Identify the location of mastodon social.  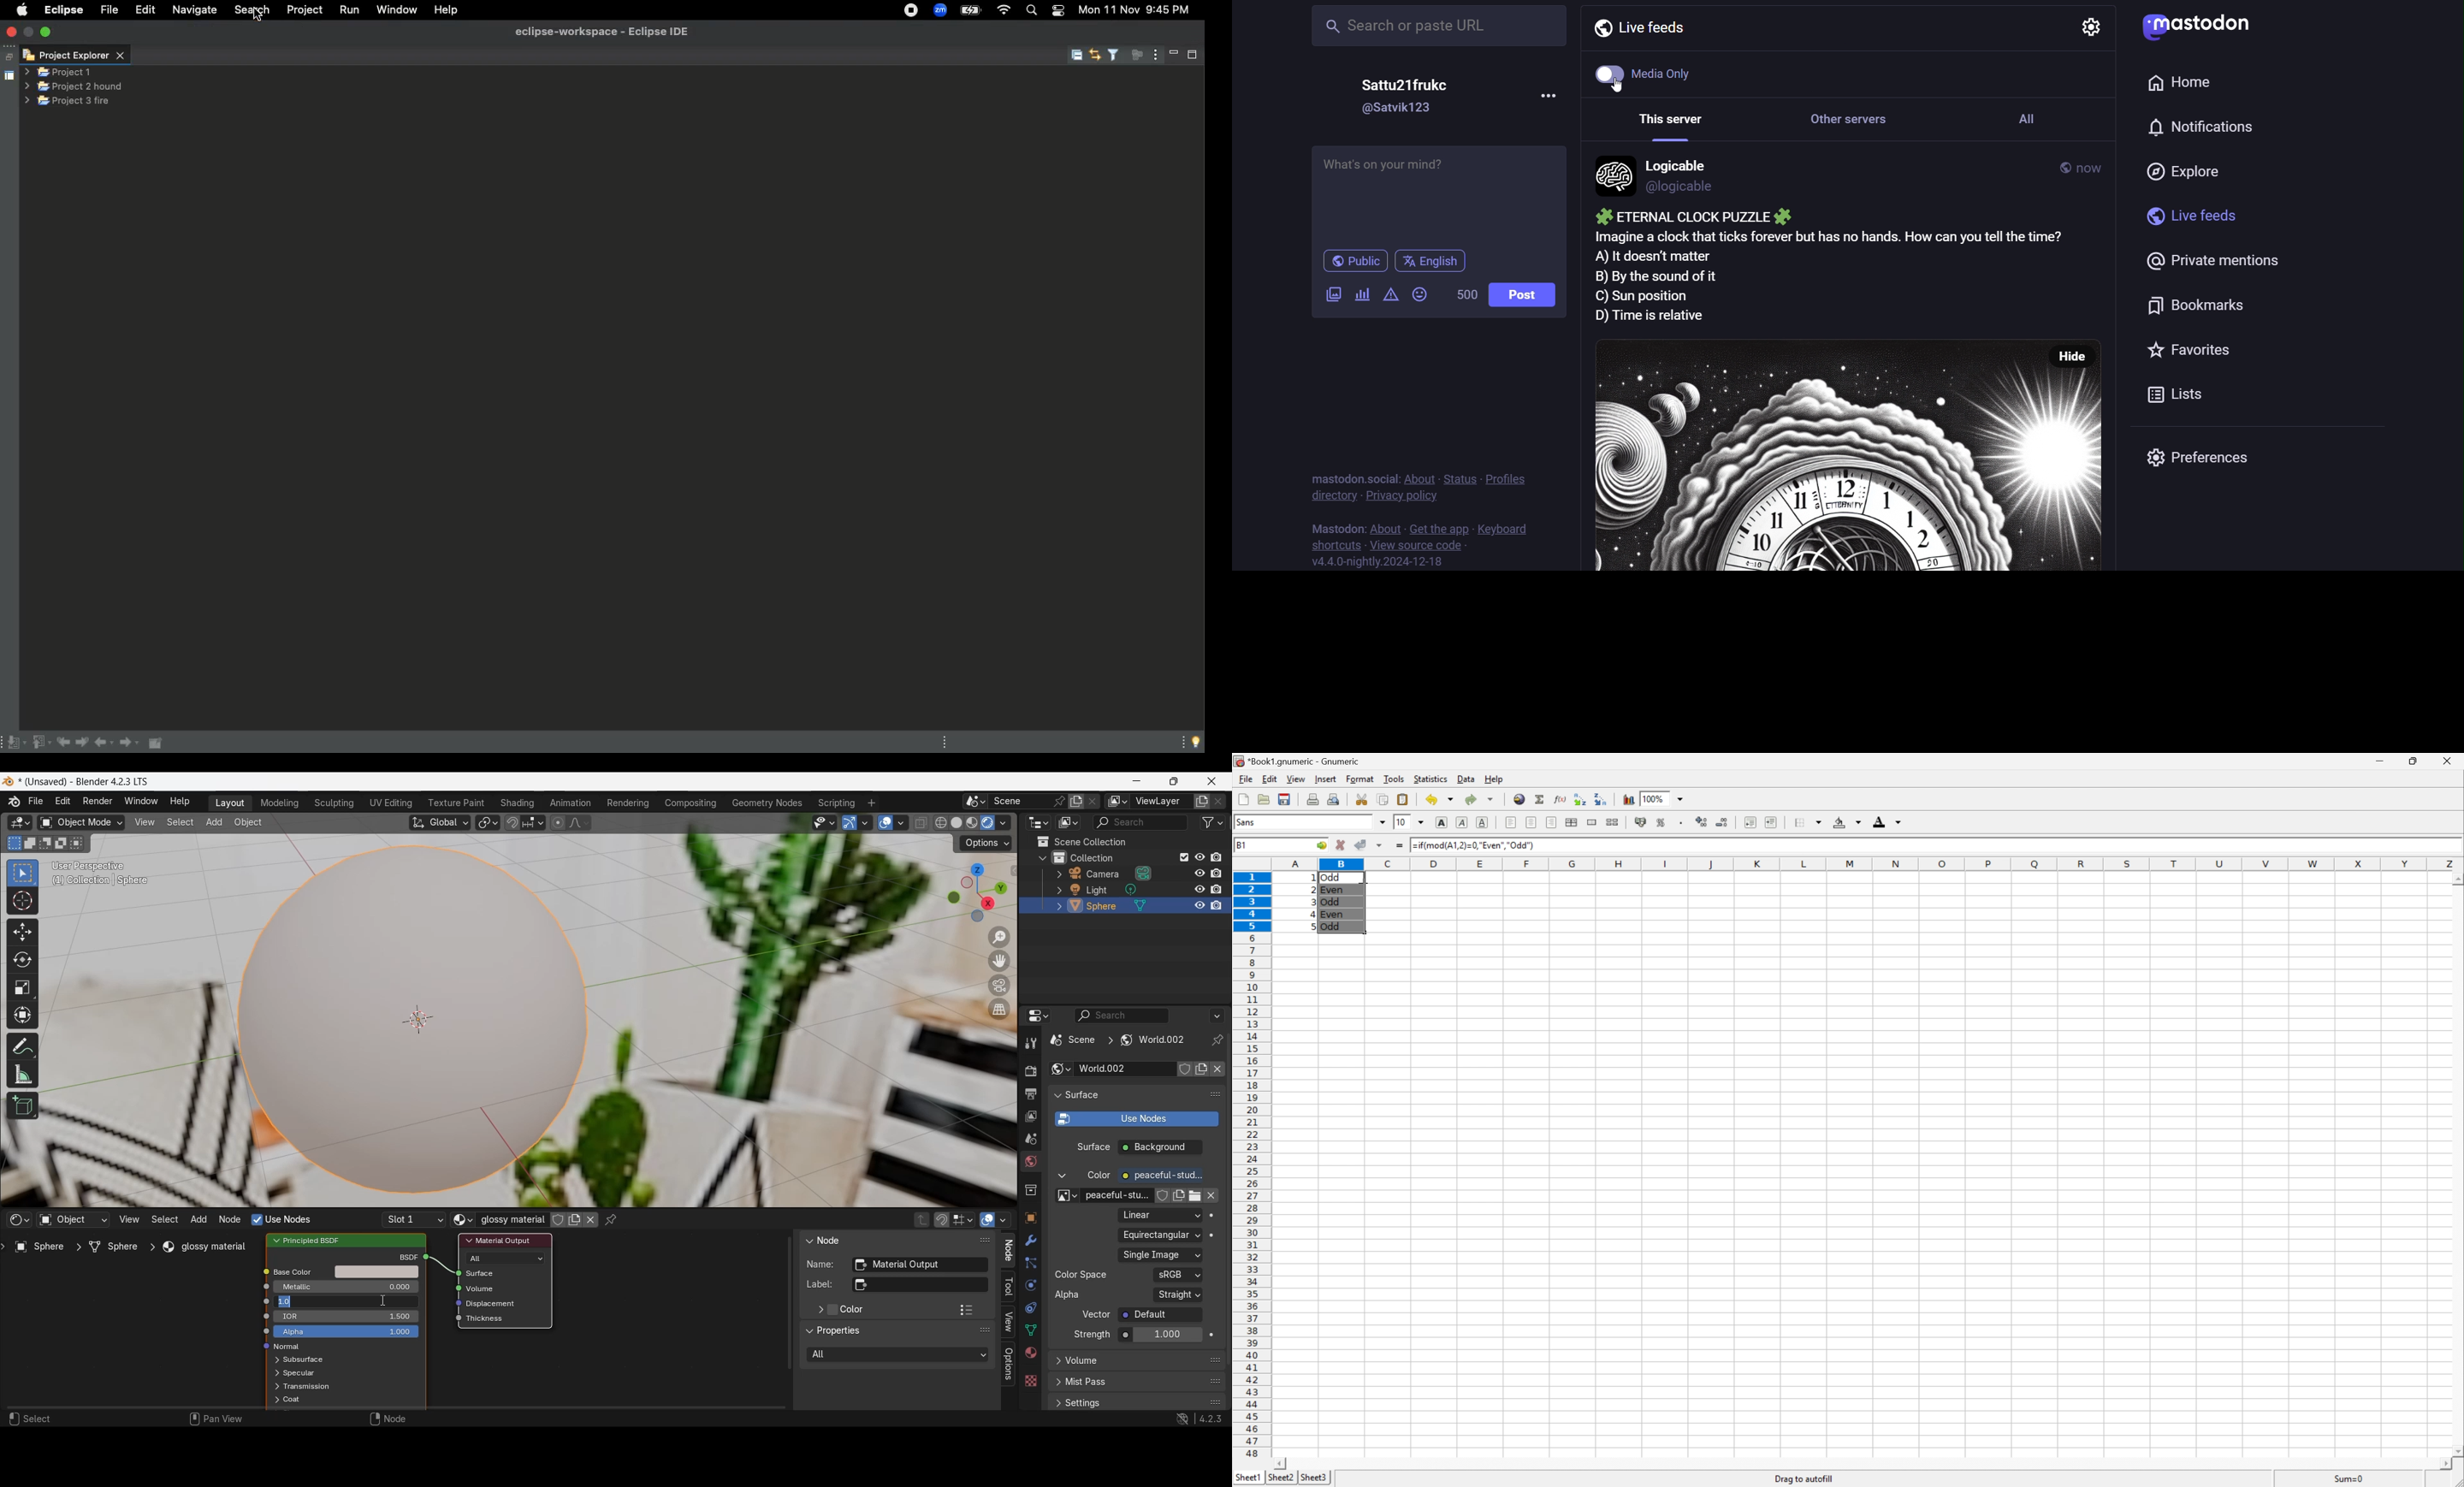
(1351, 479).